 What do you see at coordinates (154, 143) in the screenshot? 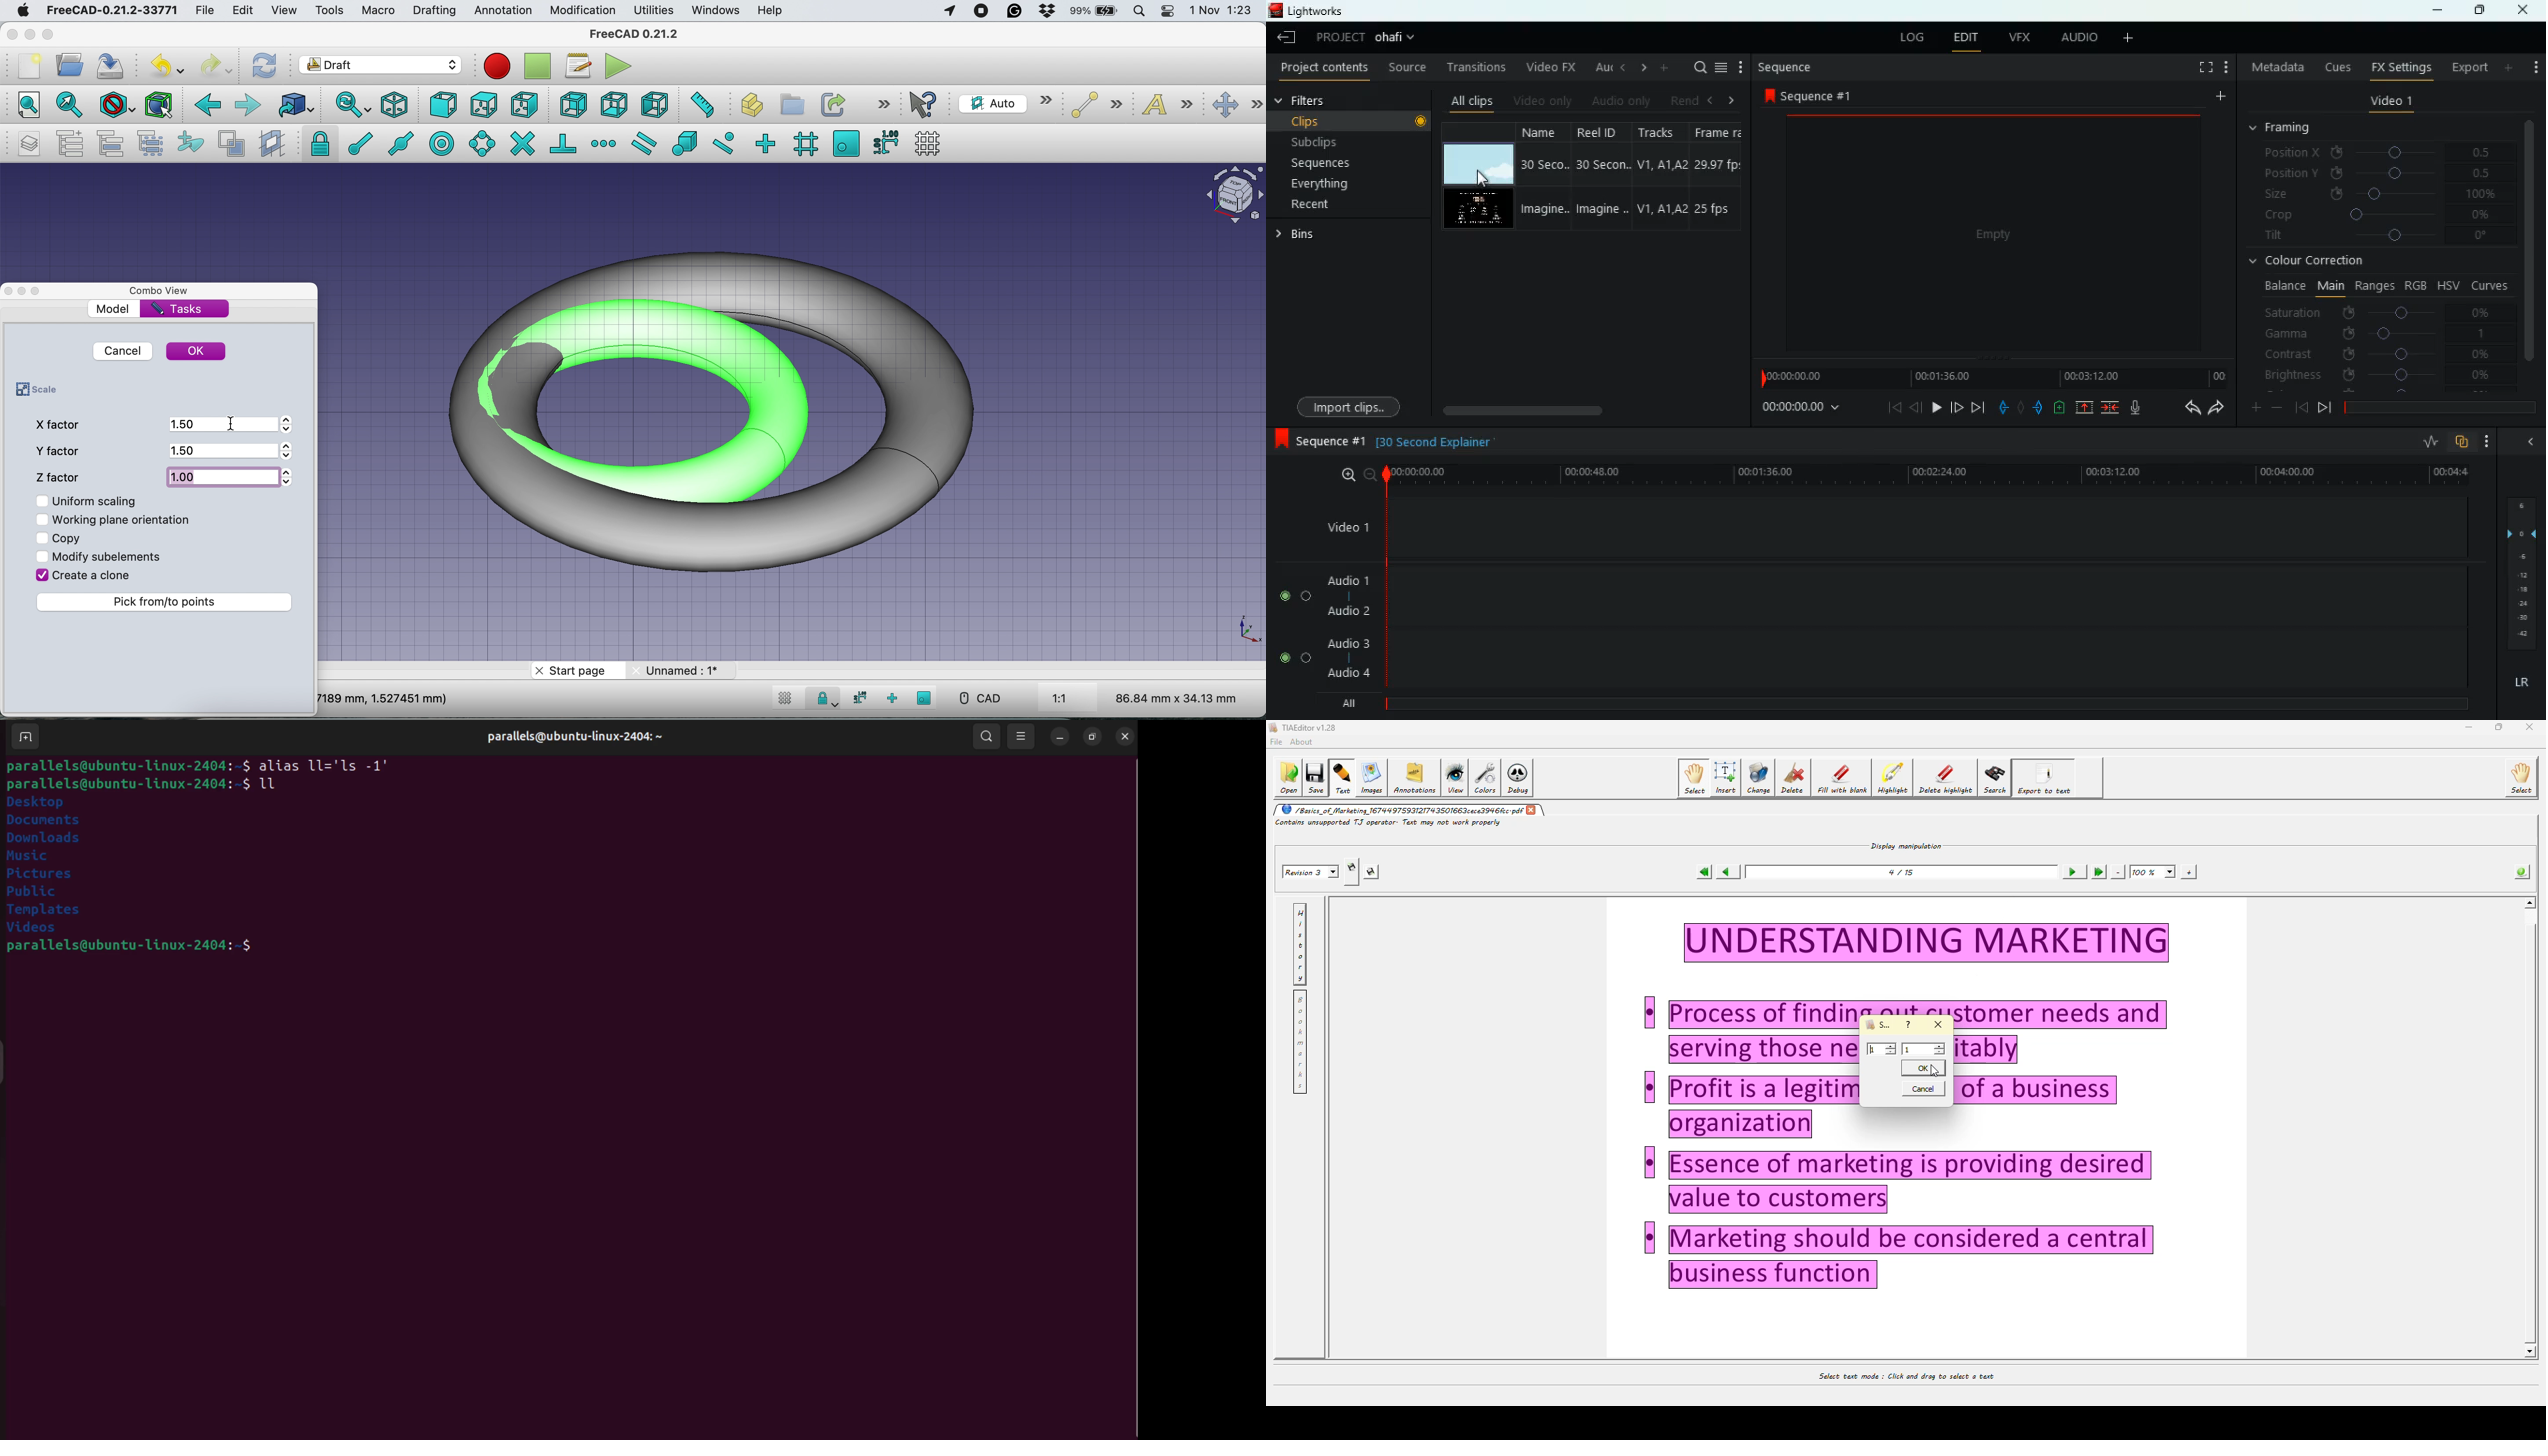
I see `select group` at bounding box center [154, 143].